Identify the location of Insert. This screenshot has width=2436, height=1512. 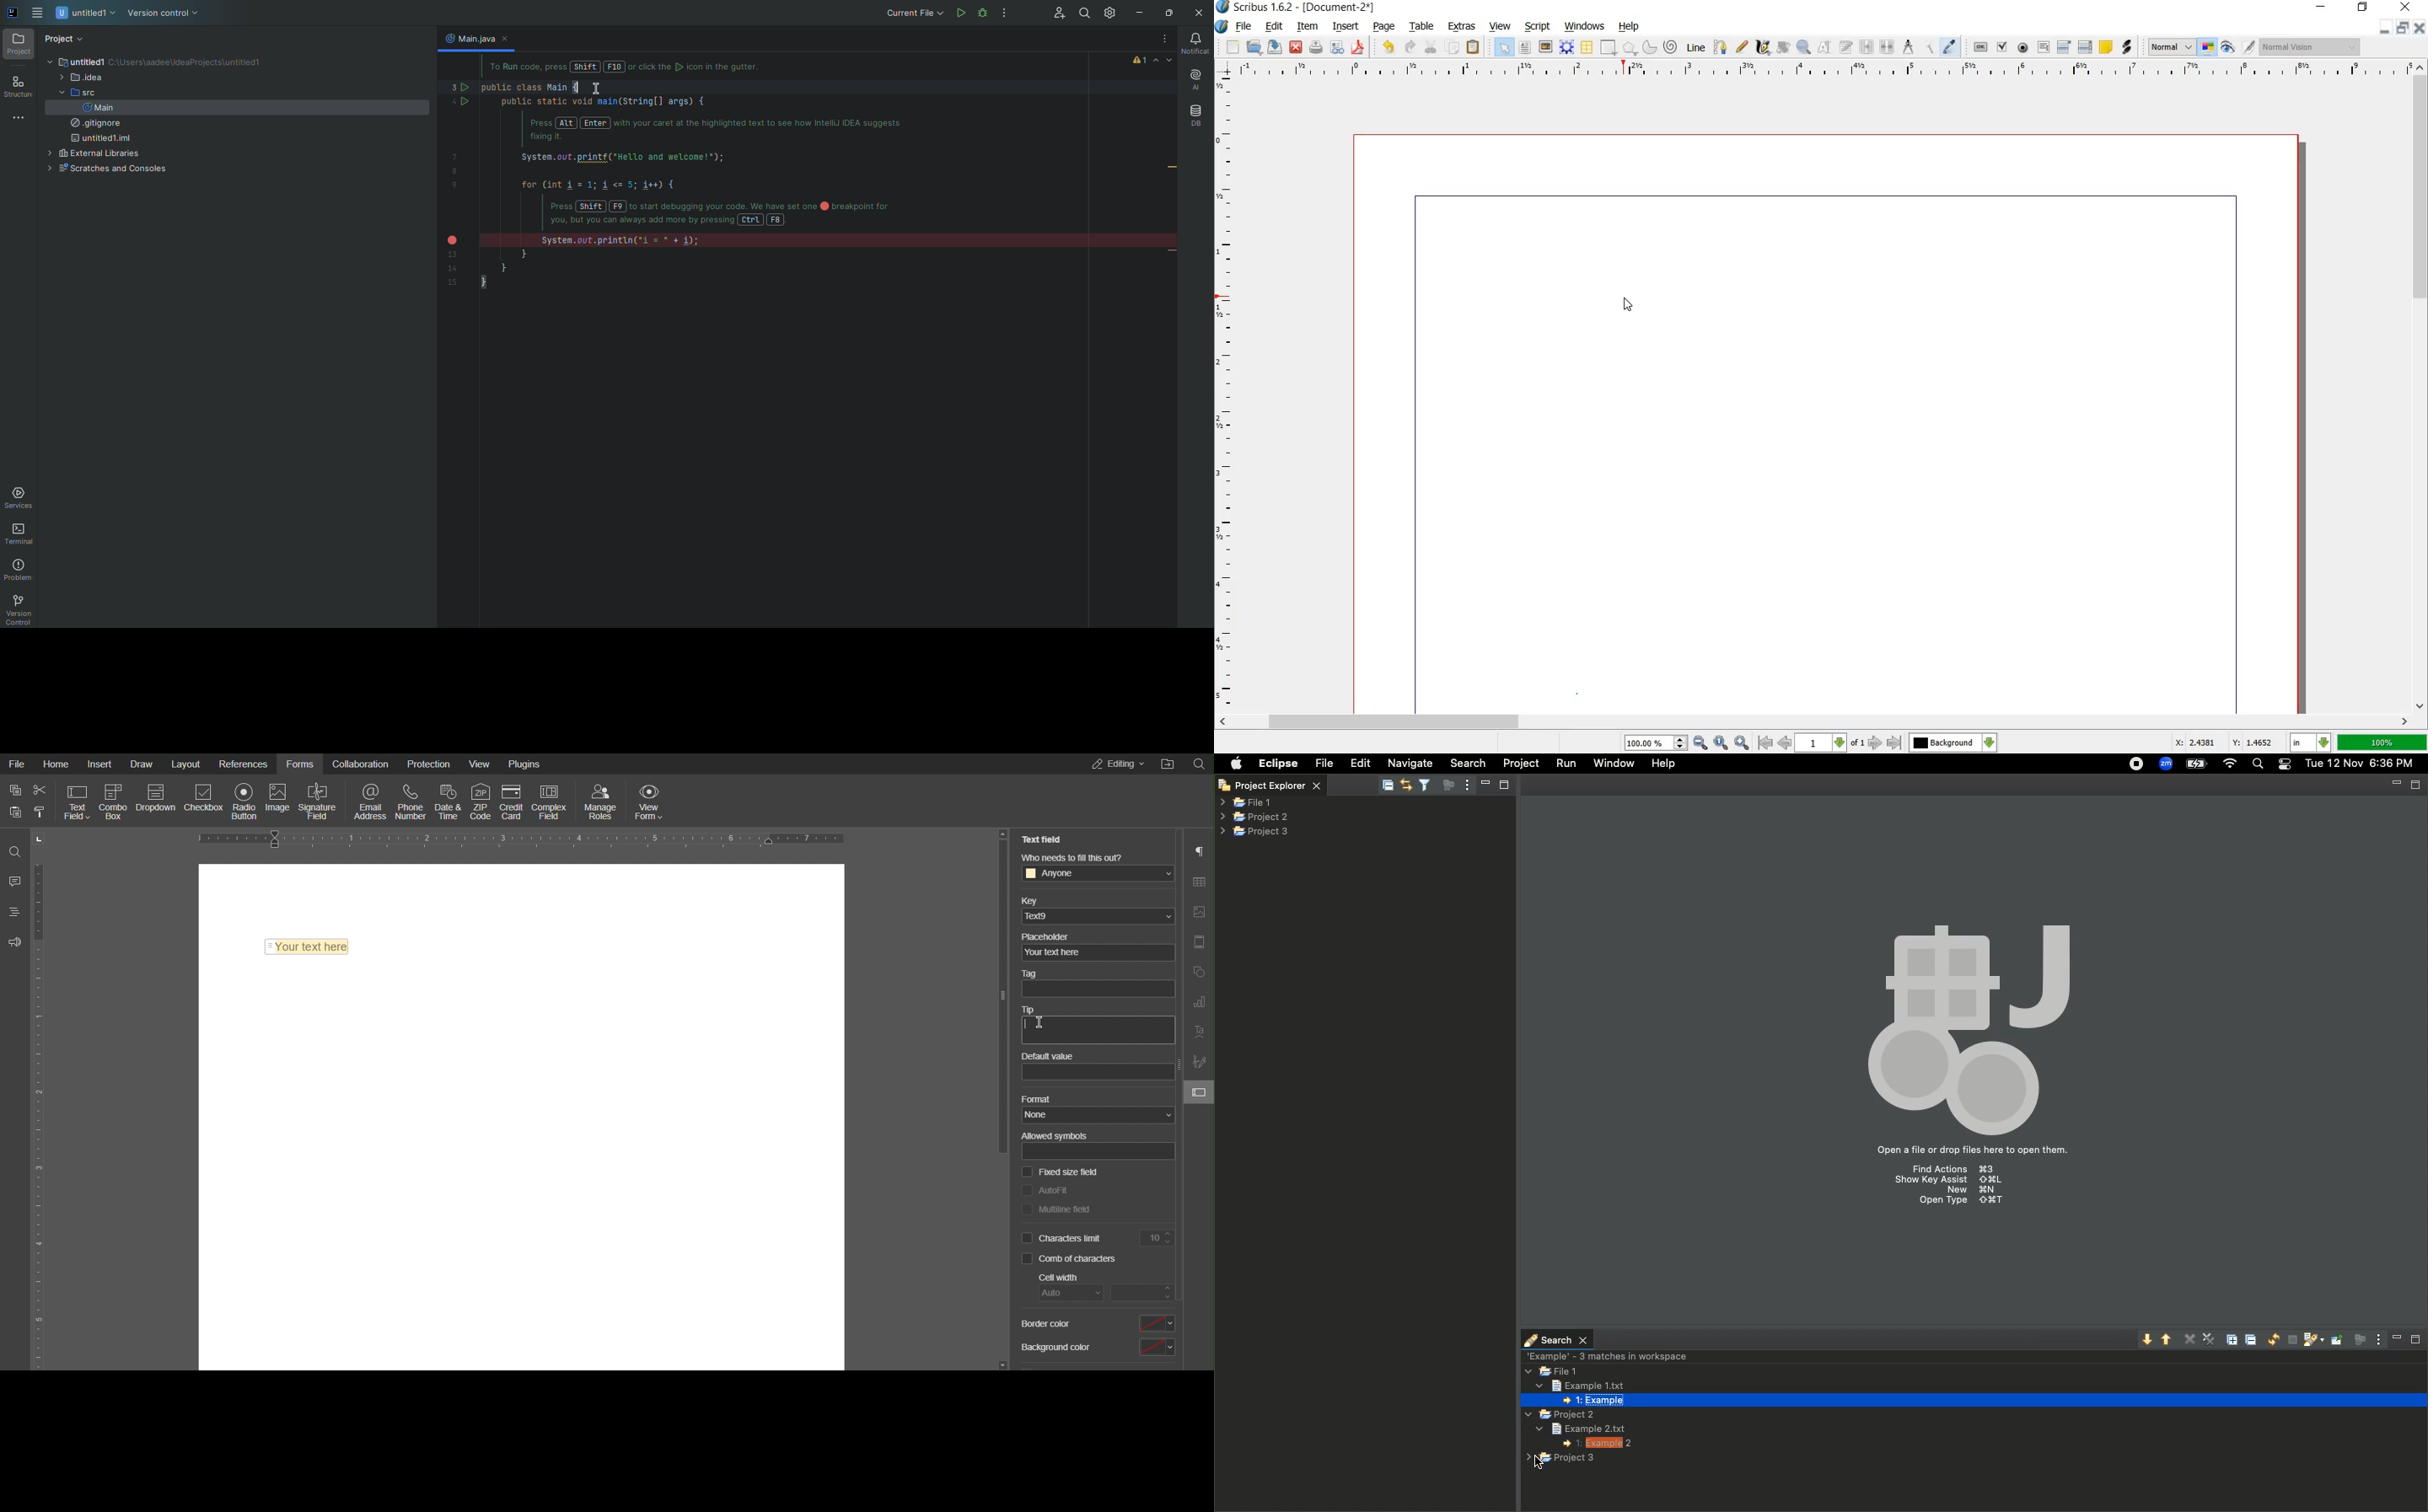
(98, 763).